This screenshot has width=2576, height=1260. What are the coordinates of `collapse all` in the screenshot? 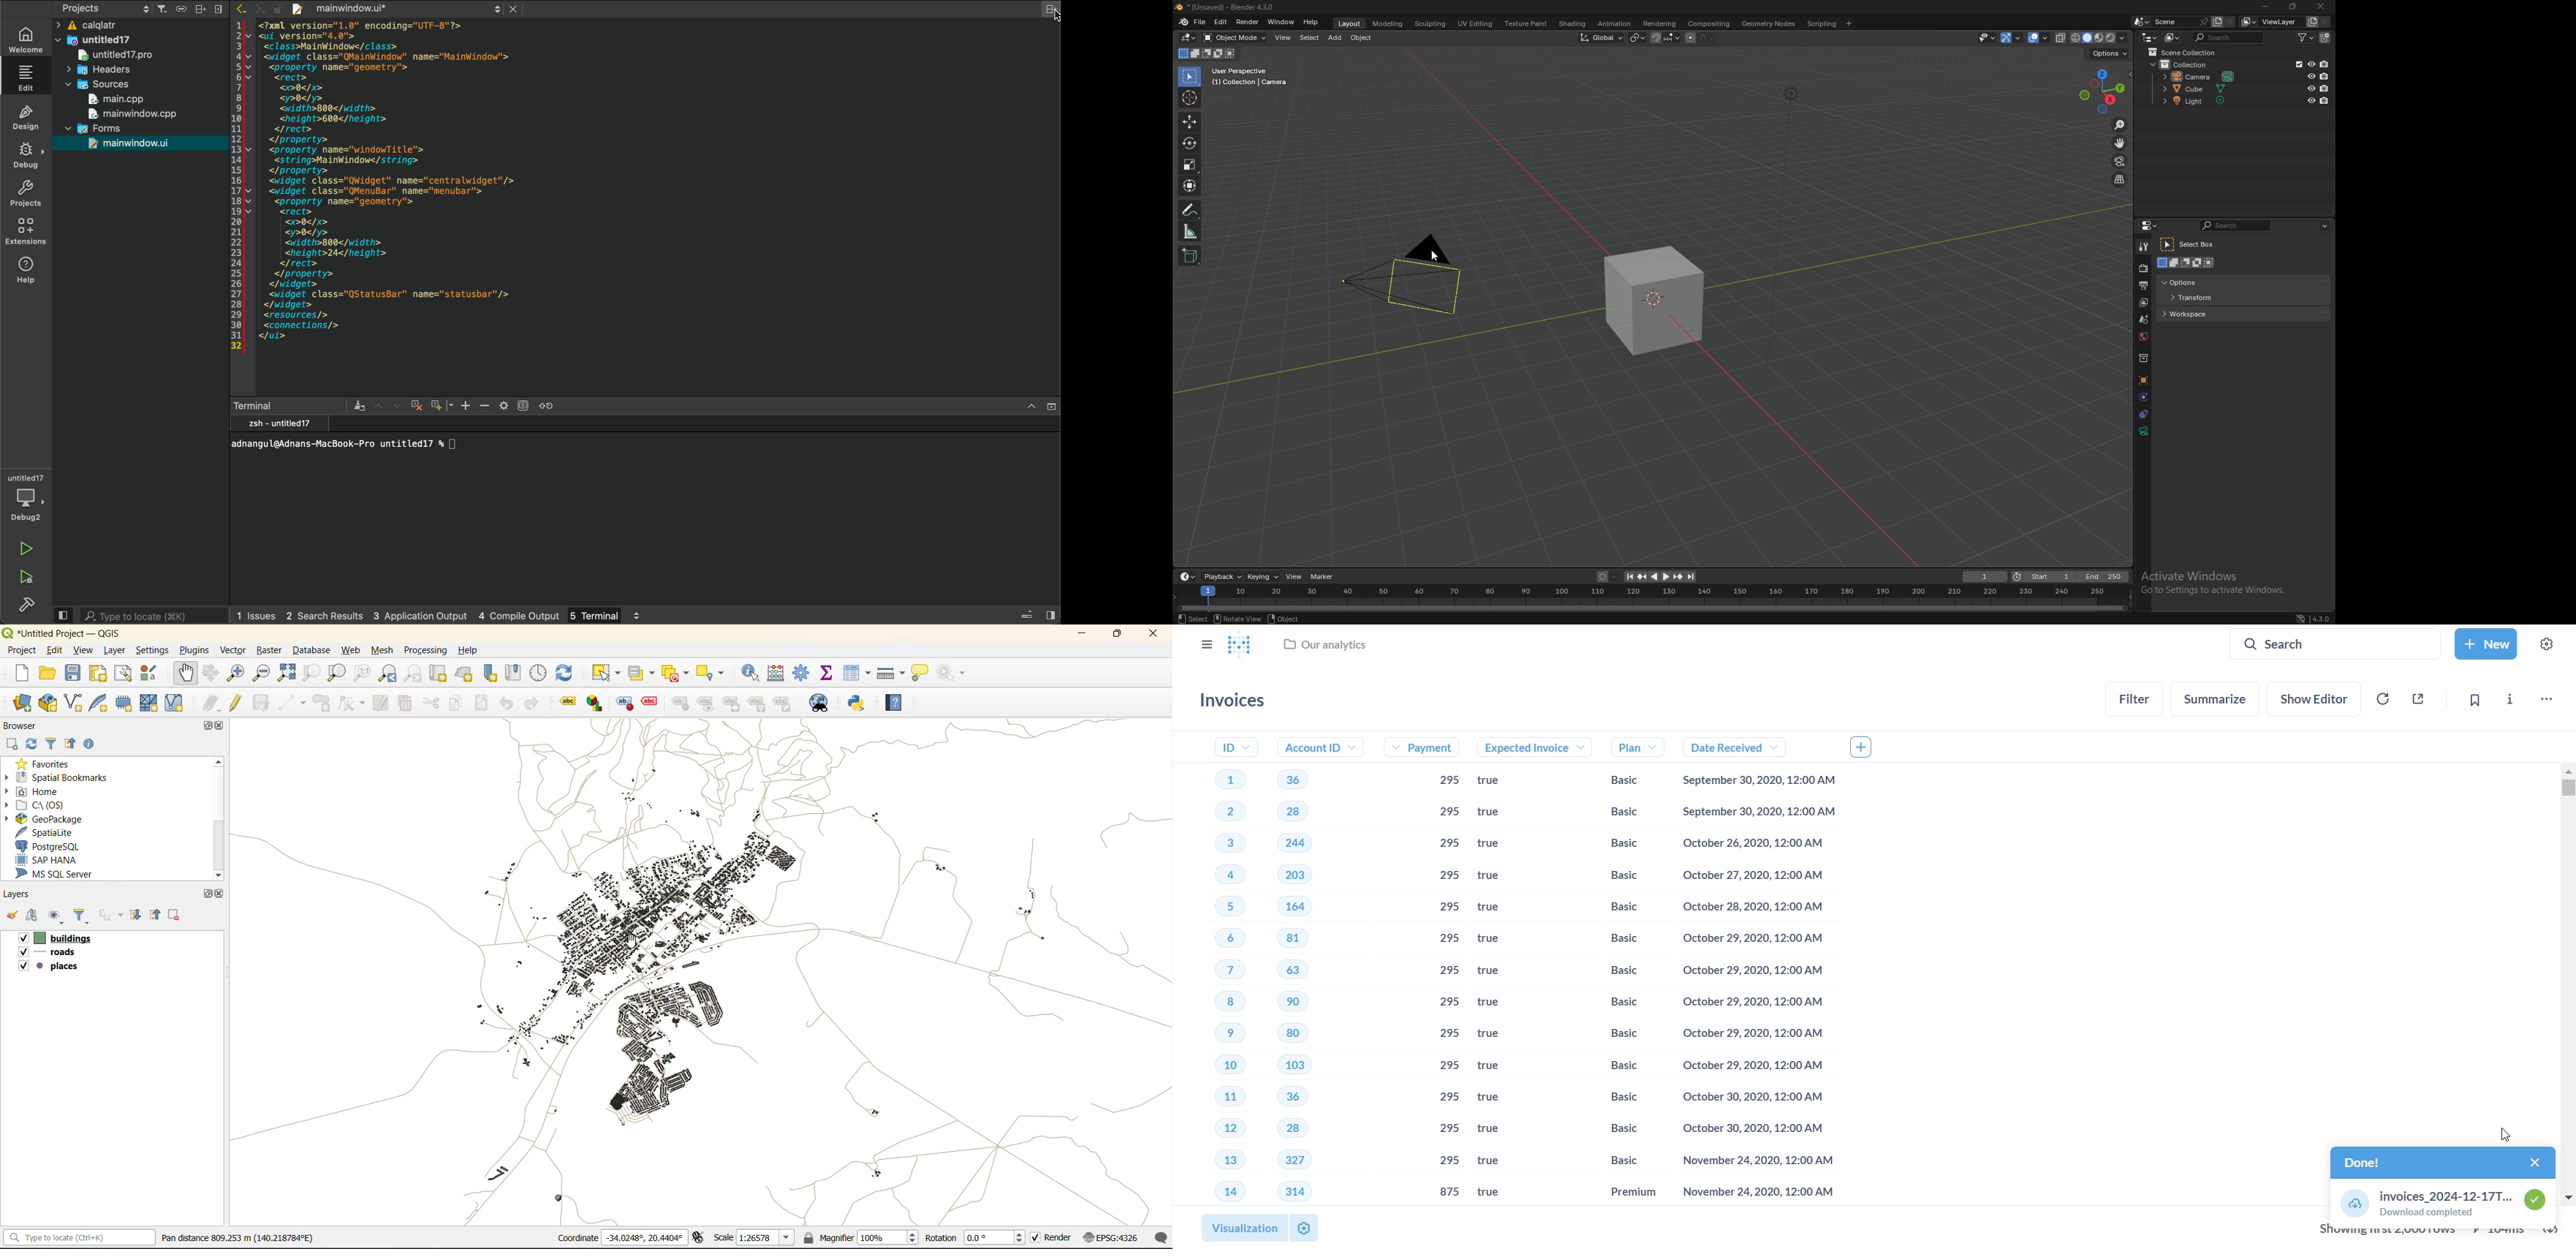 It's located at (158, 914).